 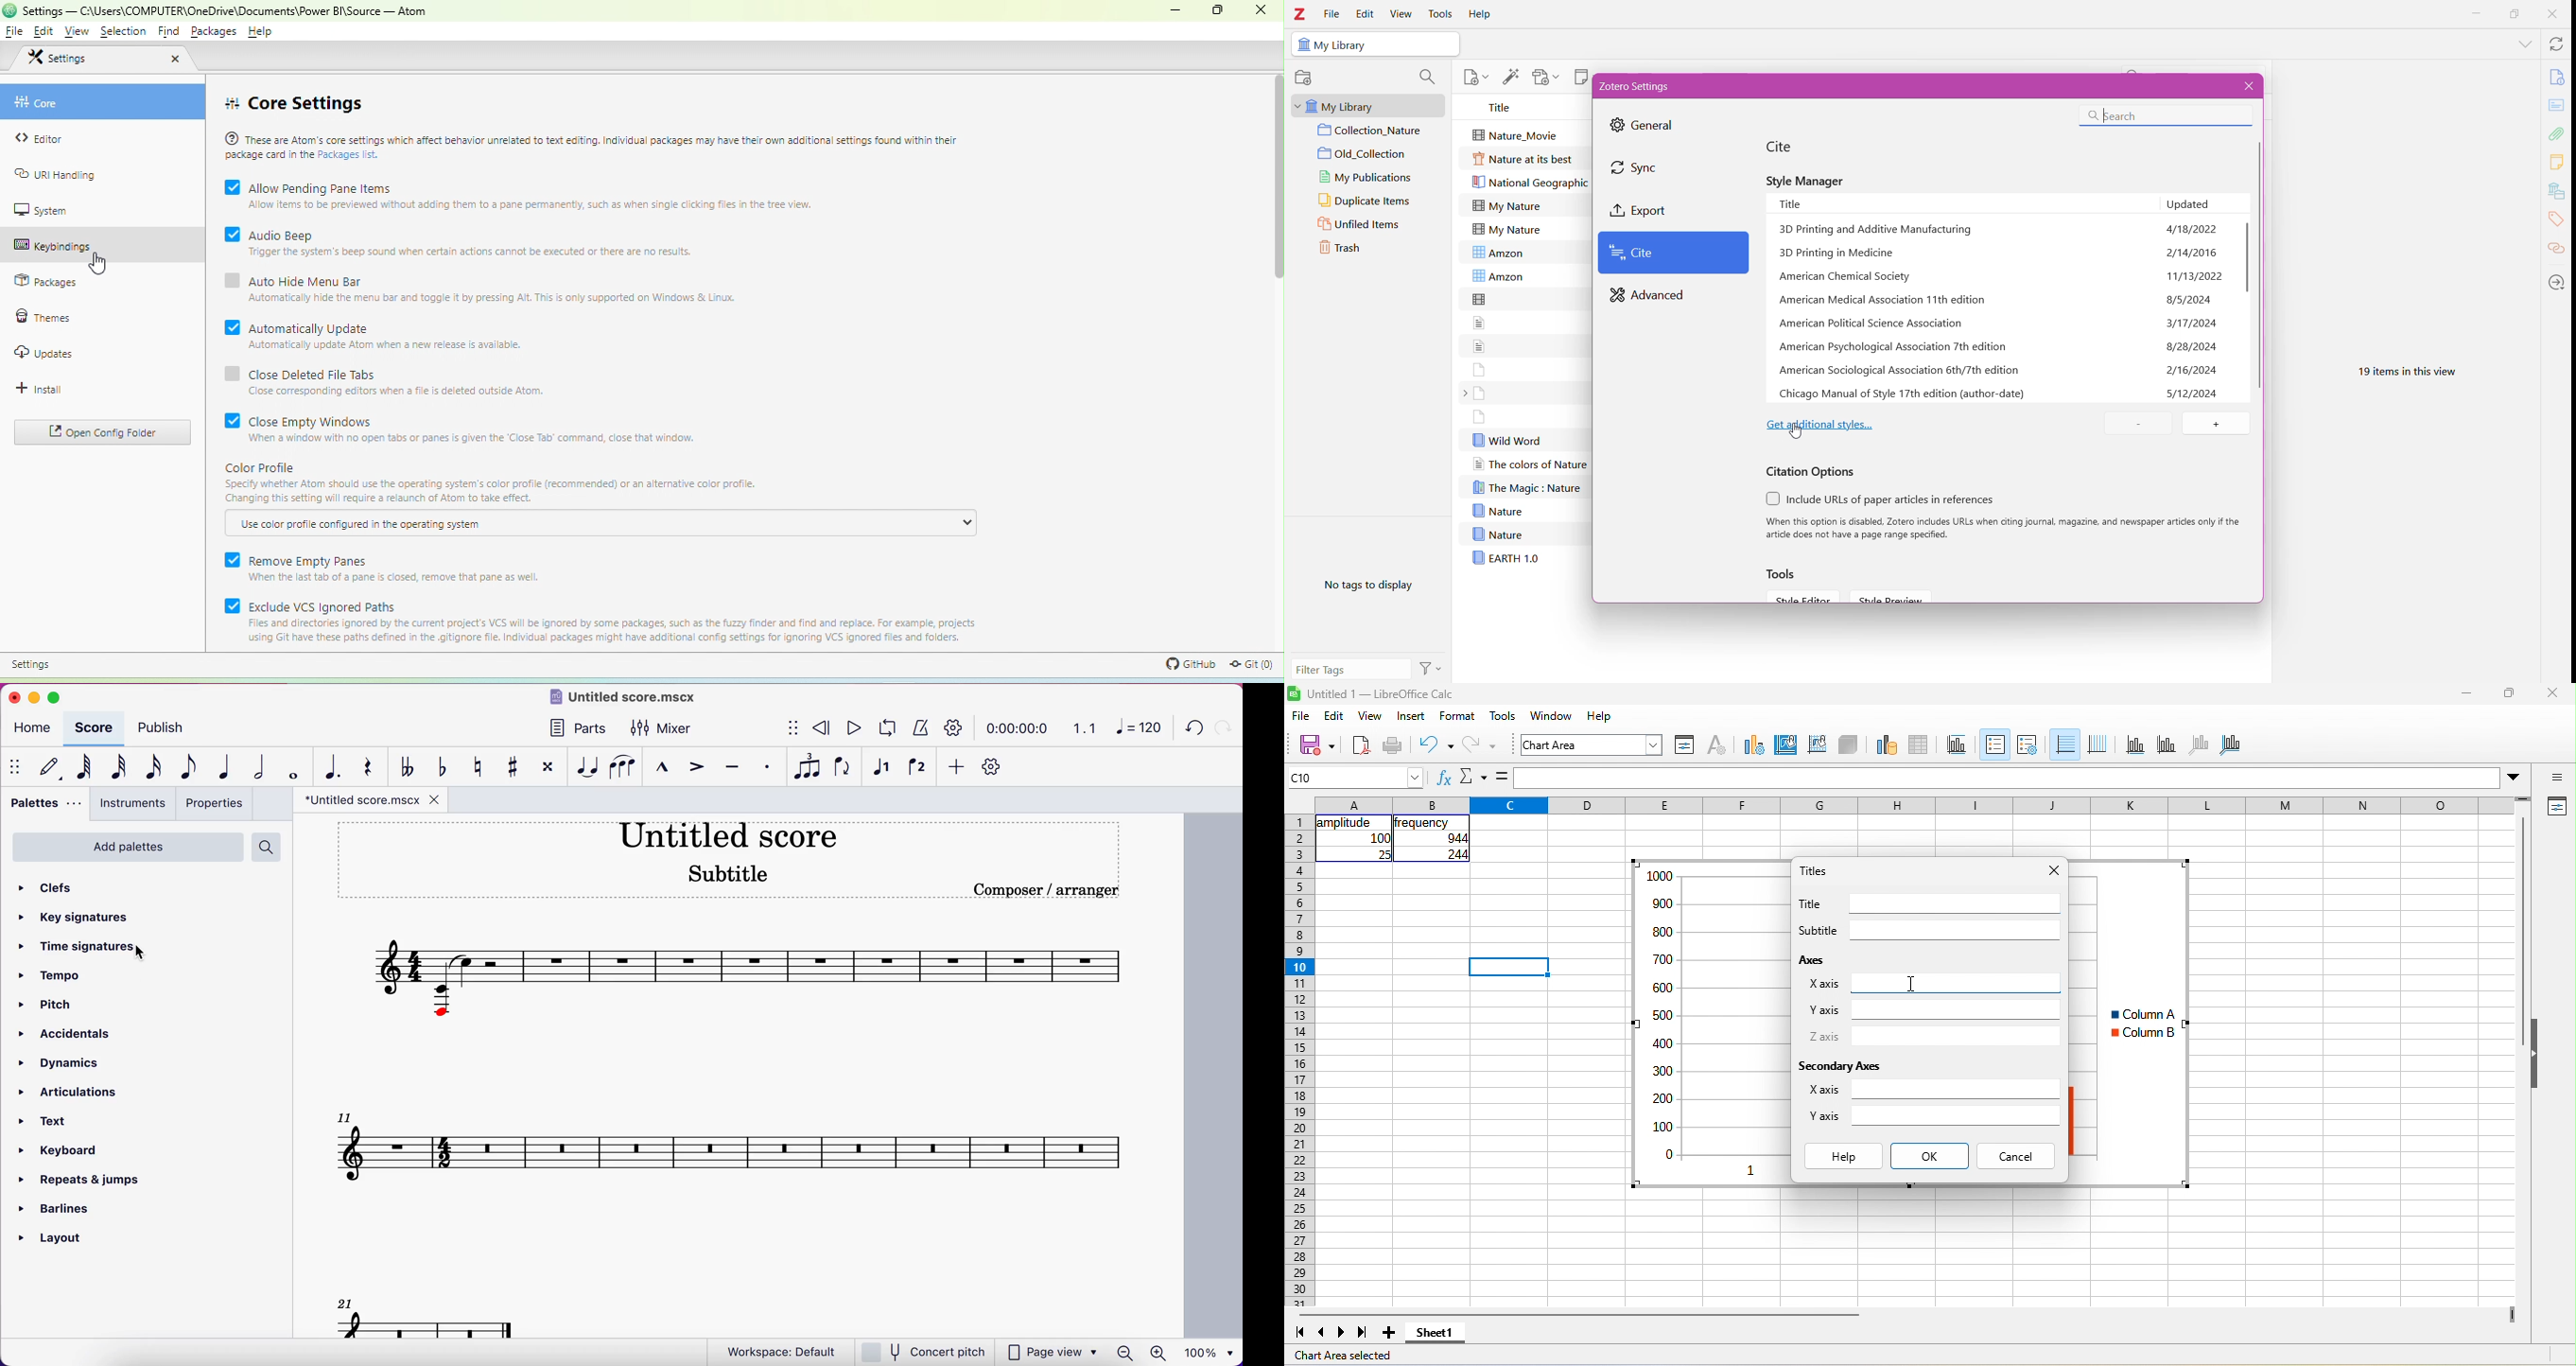 What do you see at coordinates (1956, 930) in the screenshot?
I see `Input for subtitle` at bounding box center [1956, 930].